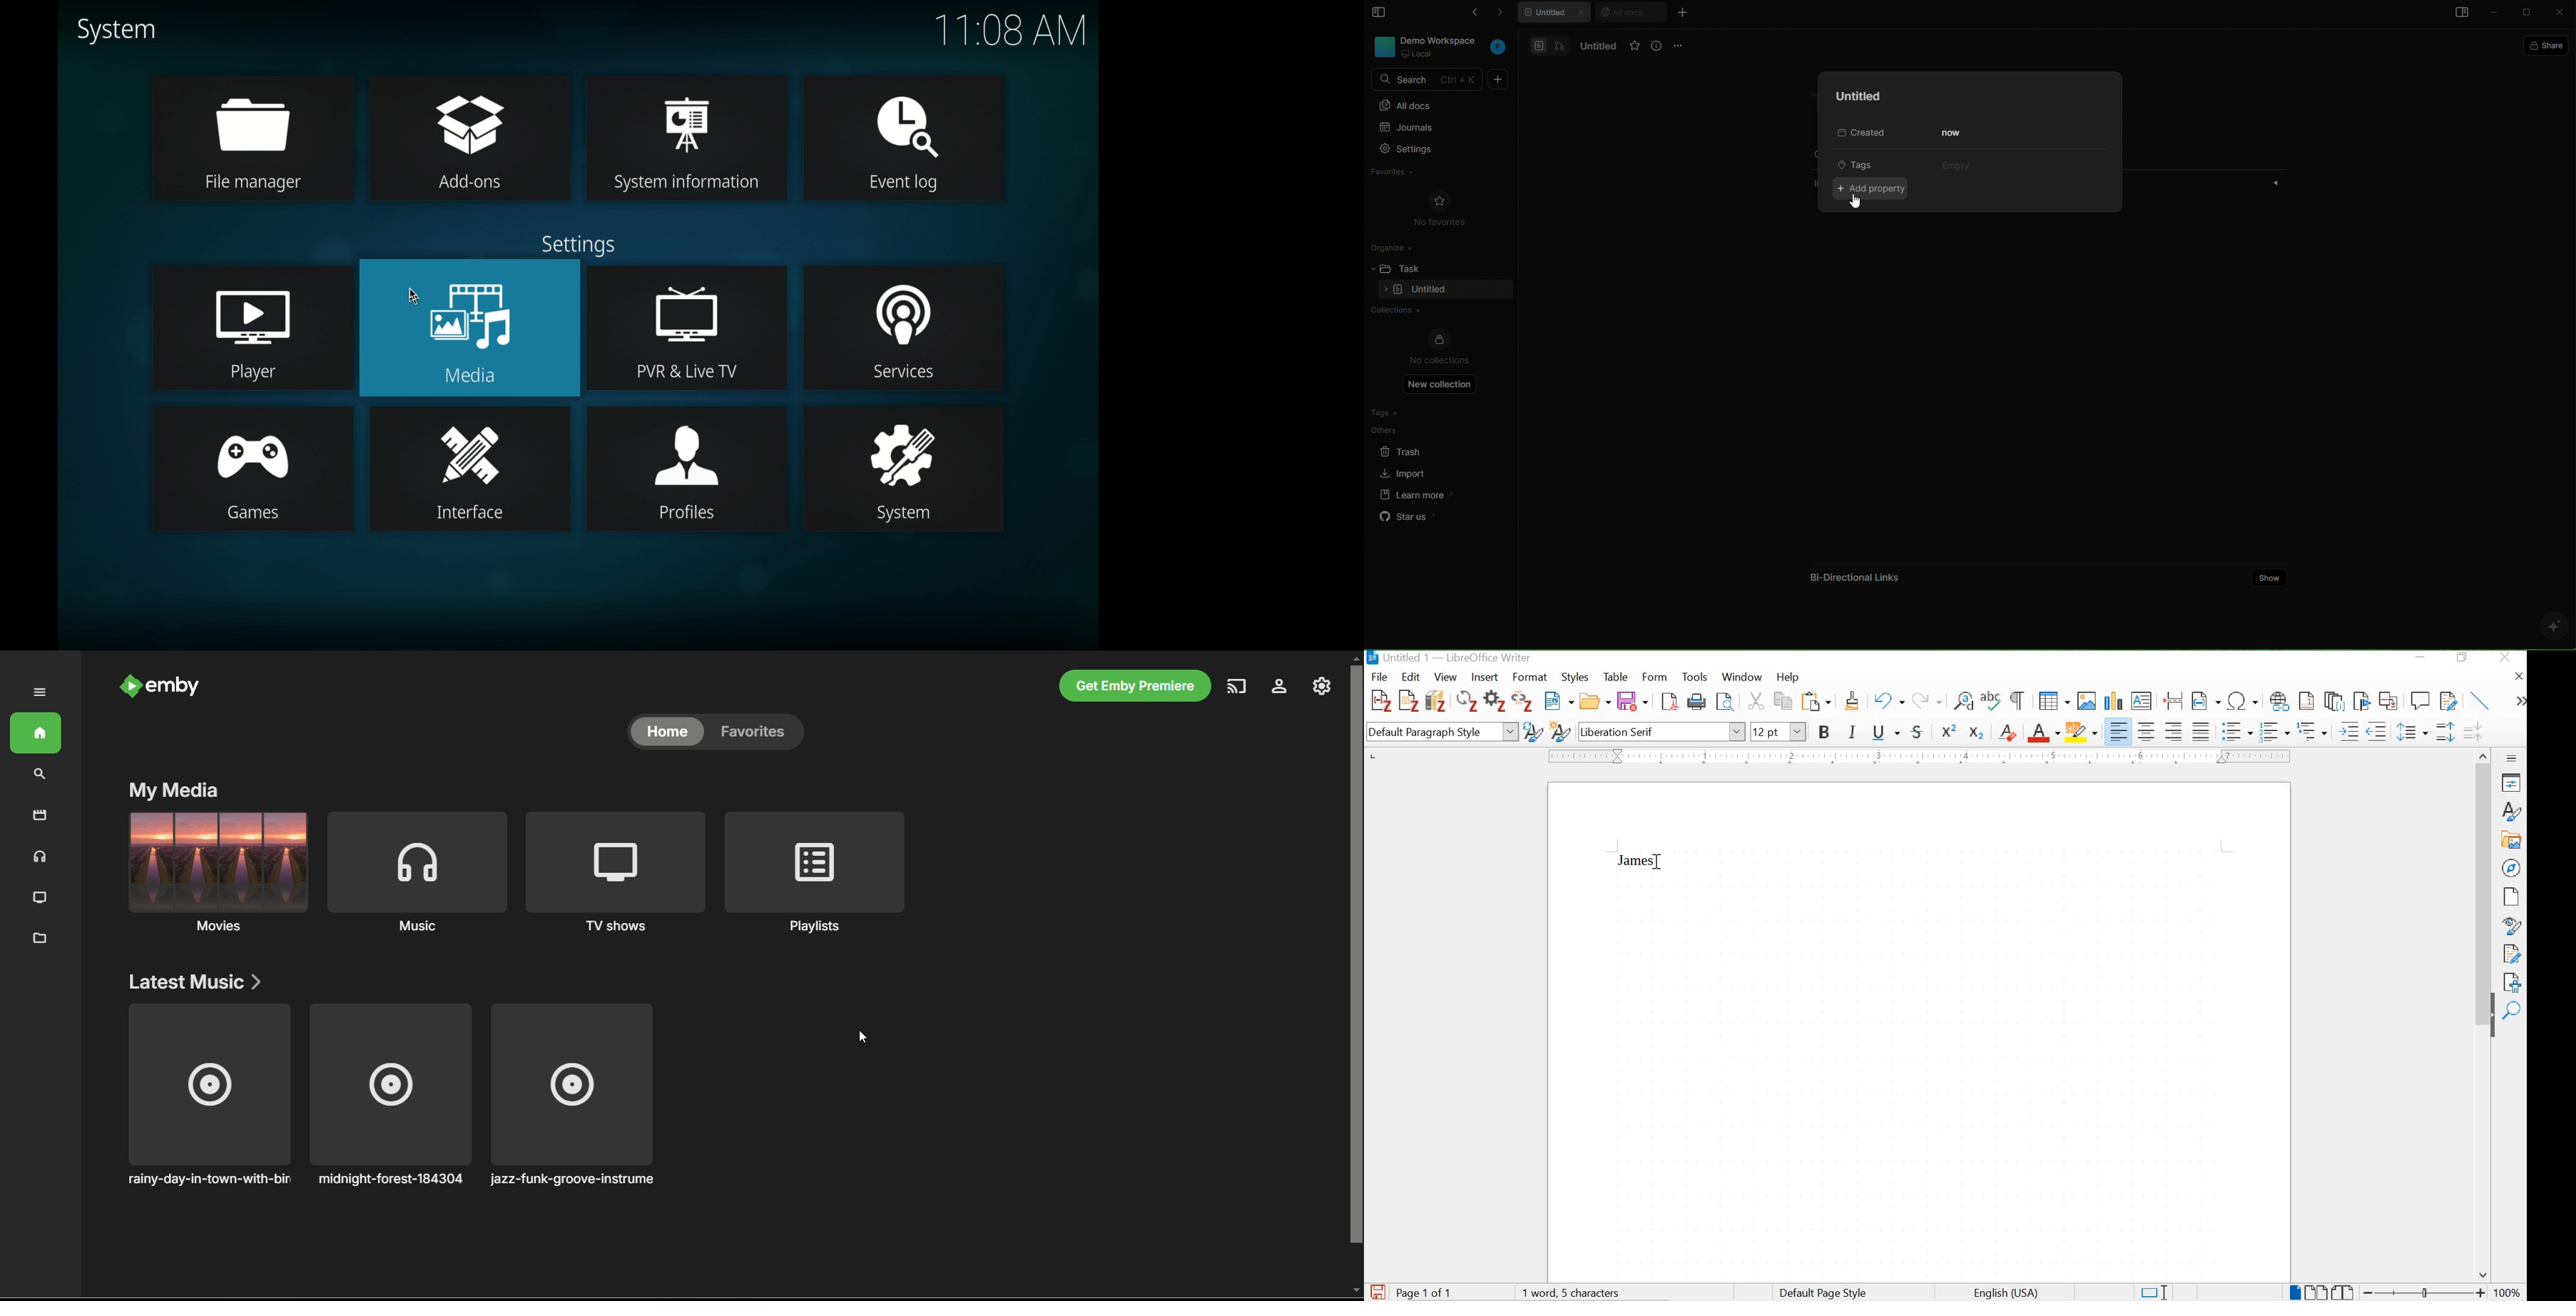 Image resolution: width=2576 pixels, height=1316 pixels. I want to click on standard selection, so click(2153, 1291).